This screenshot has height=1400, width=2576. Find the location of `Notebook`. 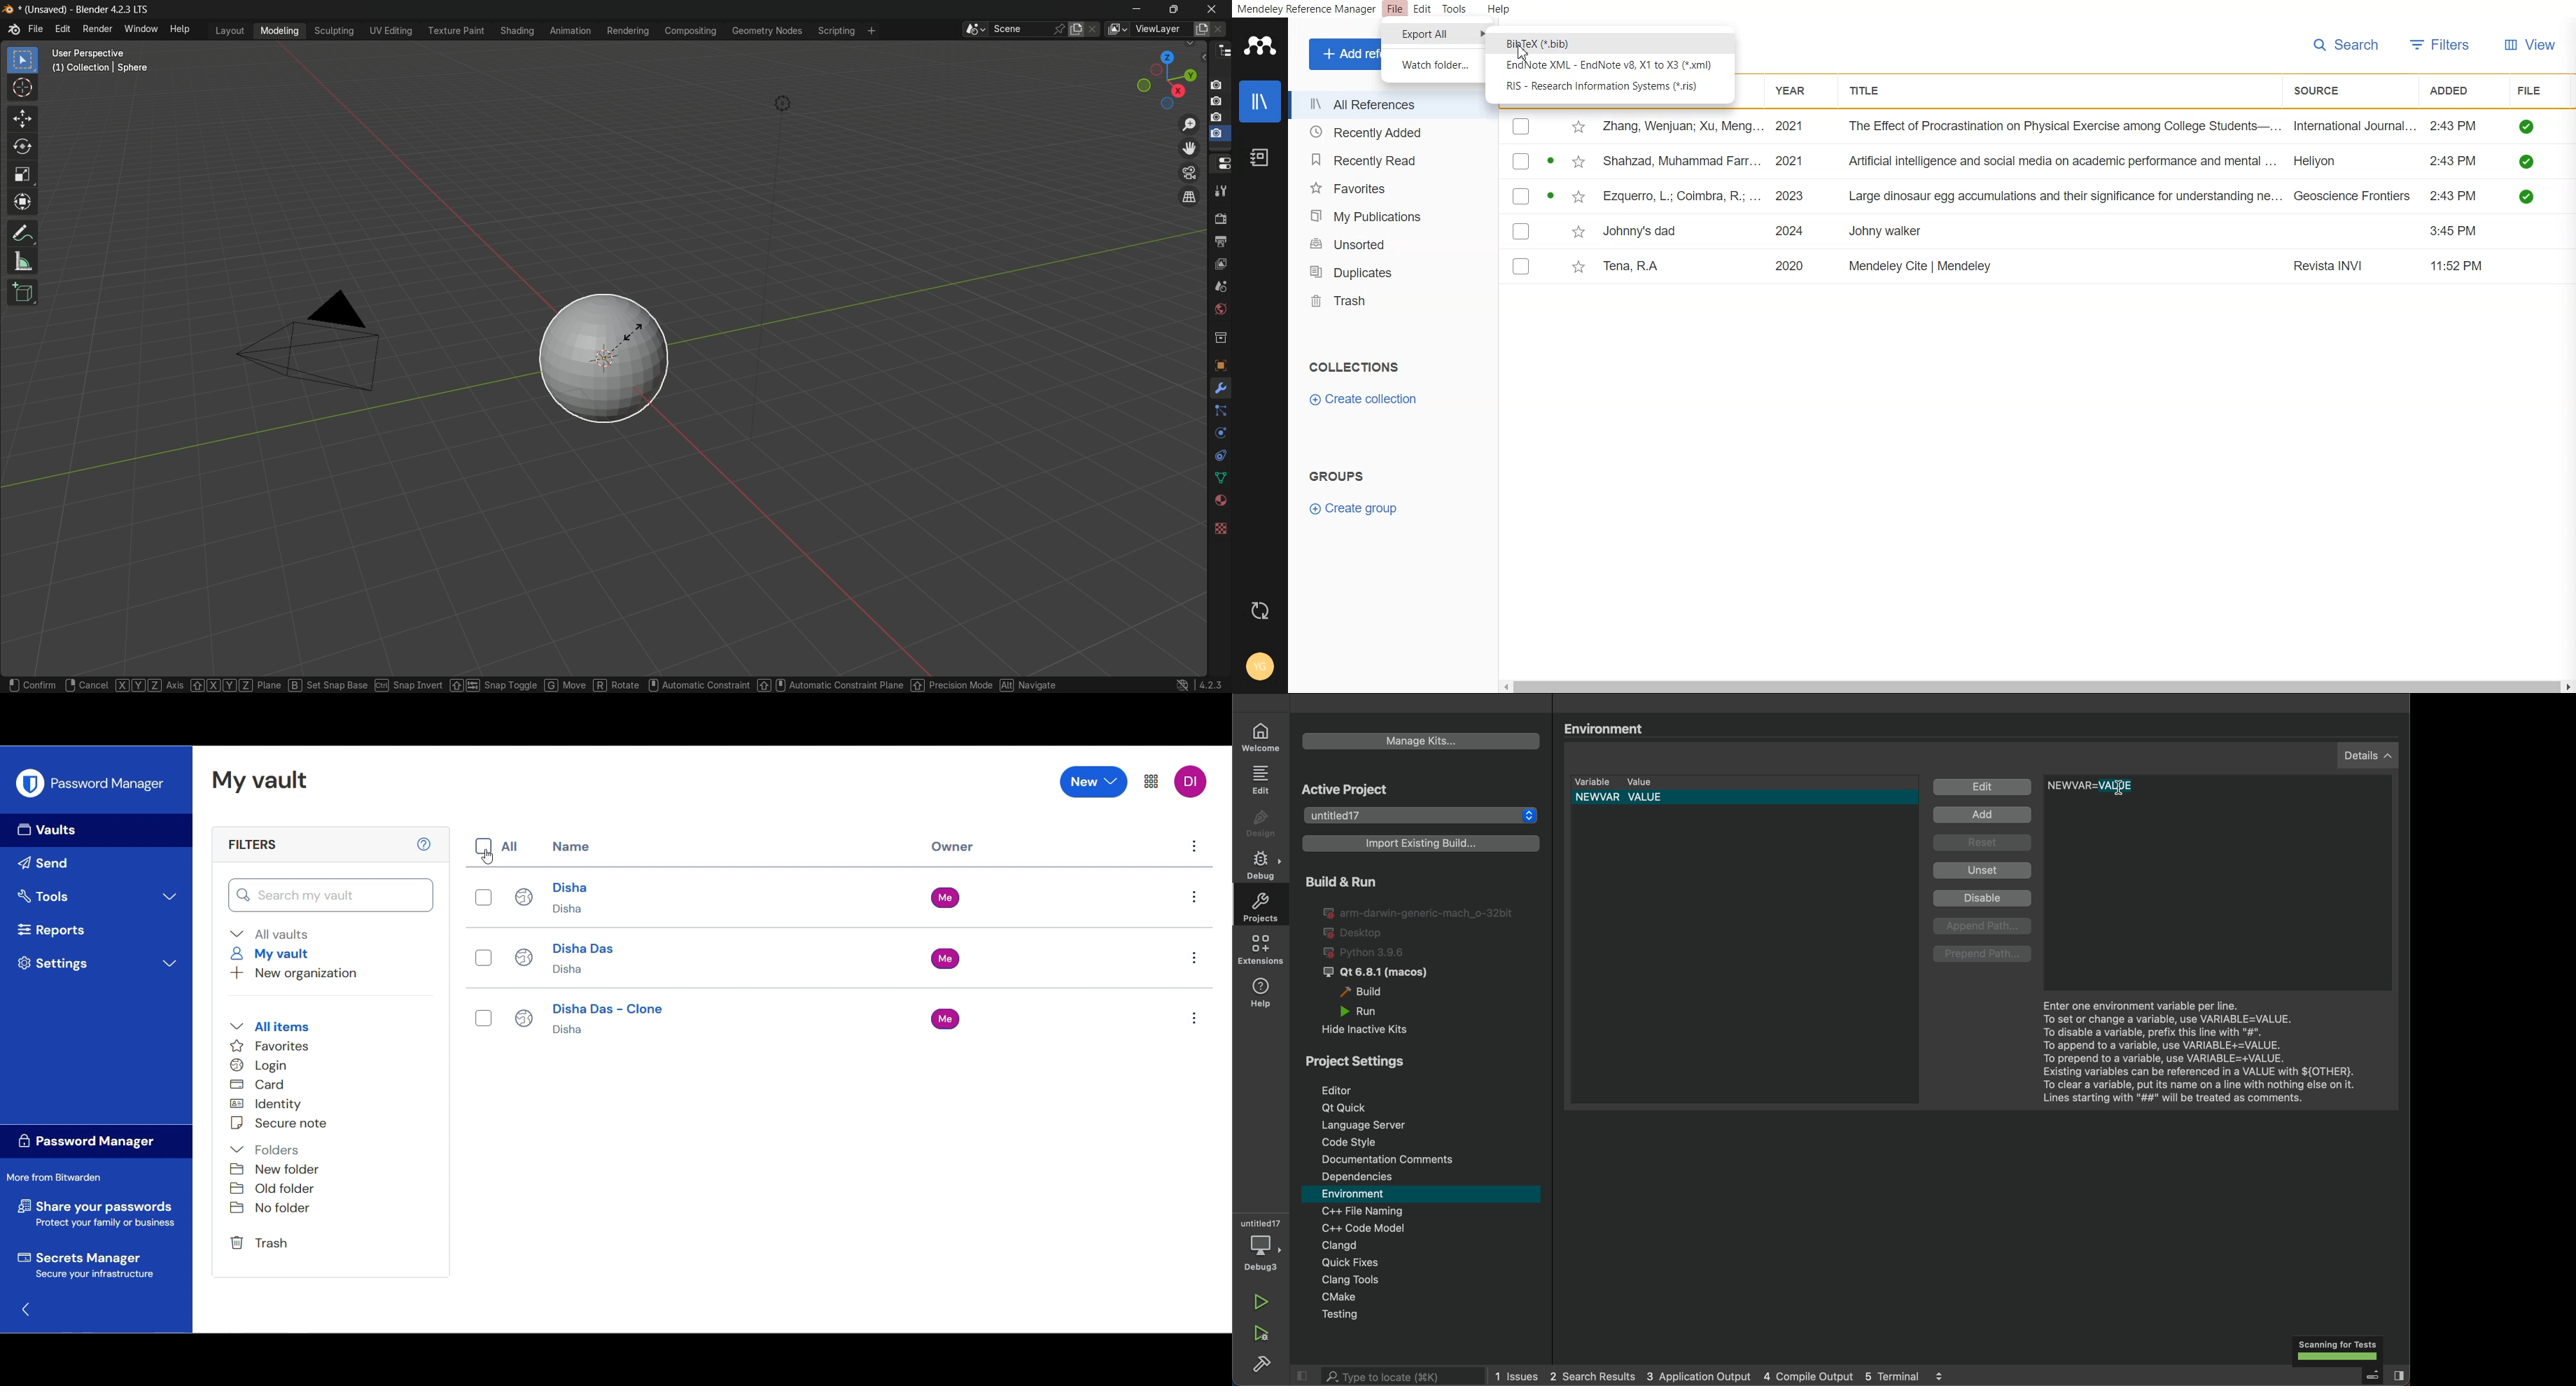

Notebook is located at coordinates (1259, 158).